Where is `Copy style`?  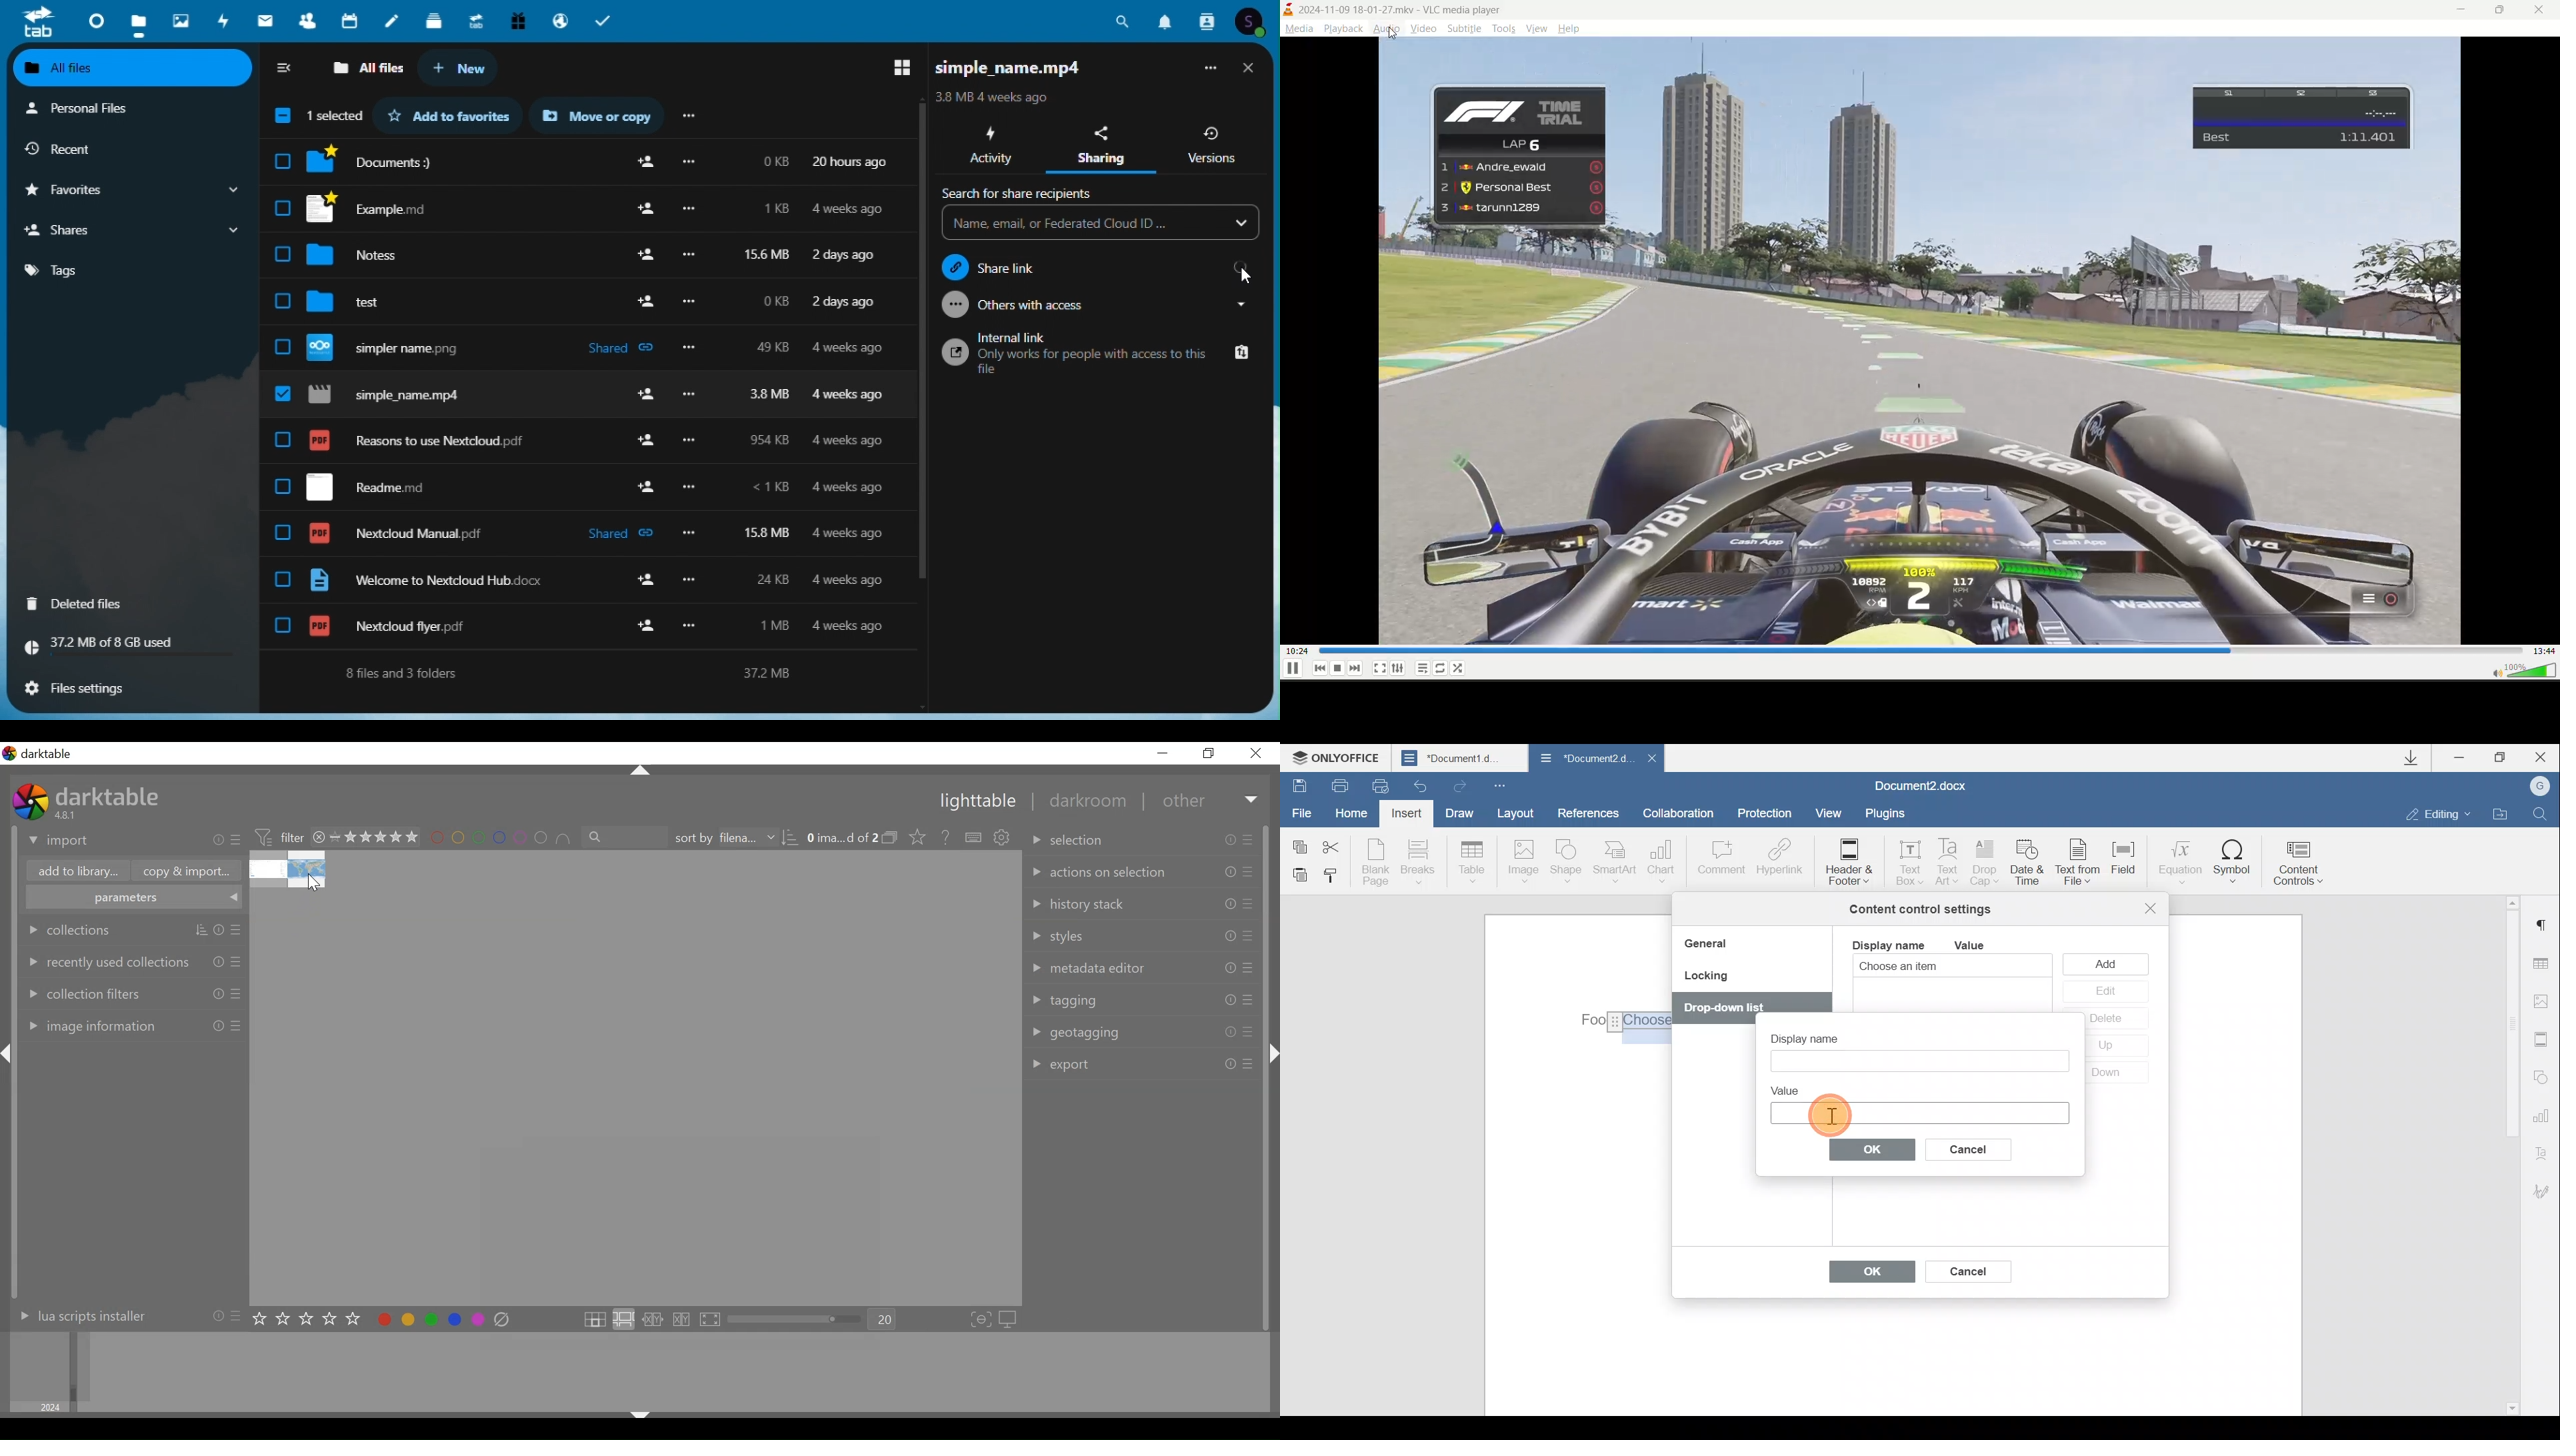 Copy style is located at coordinates (1332, 878).